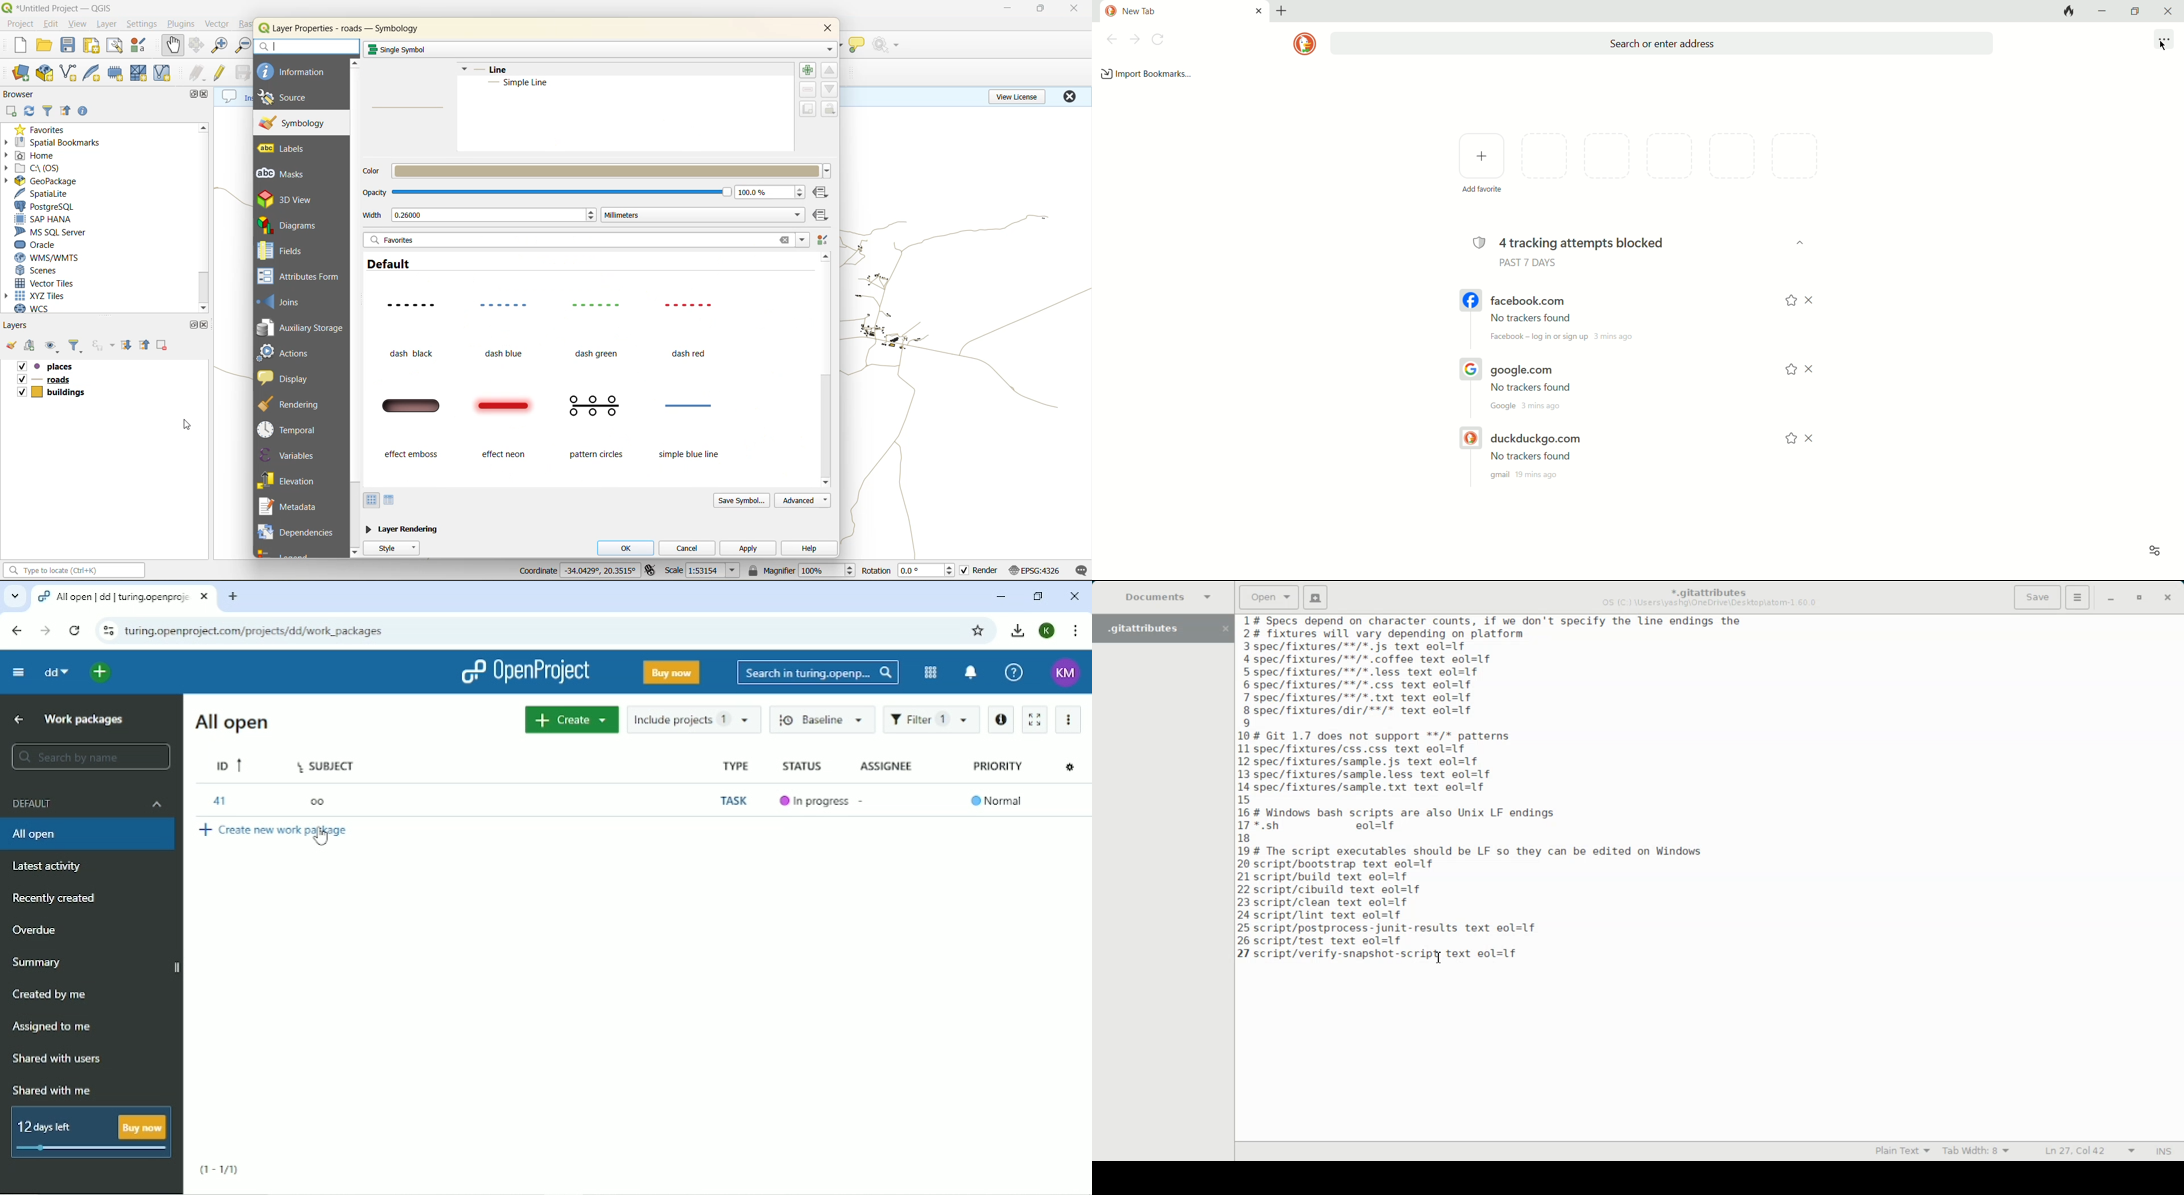  Describe the element at coordinates (20, 328) in the screenshot. I see `layers` at that location.